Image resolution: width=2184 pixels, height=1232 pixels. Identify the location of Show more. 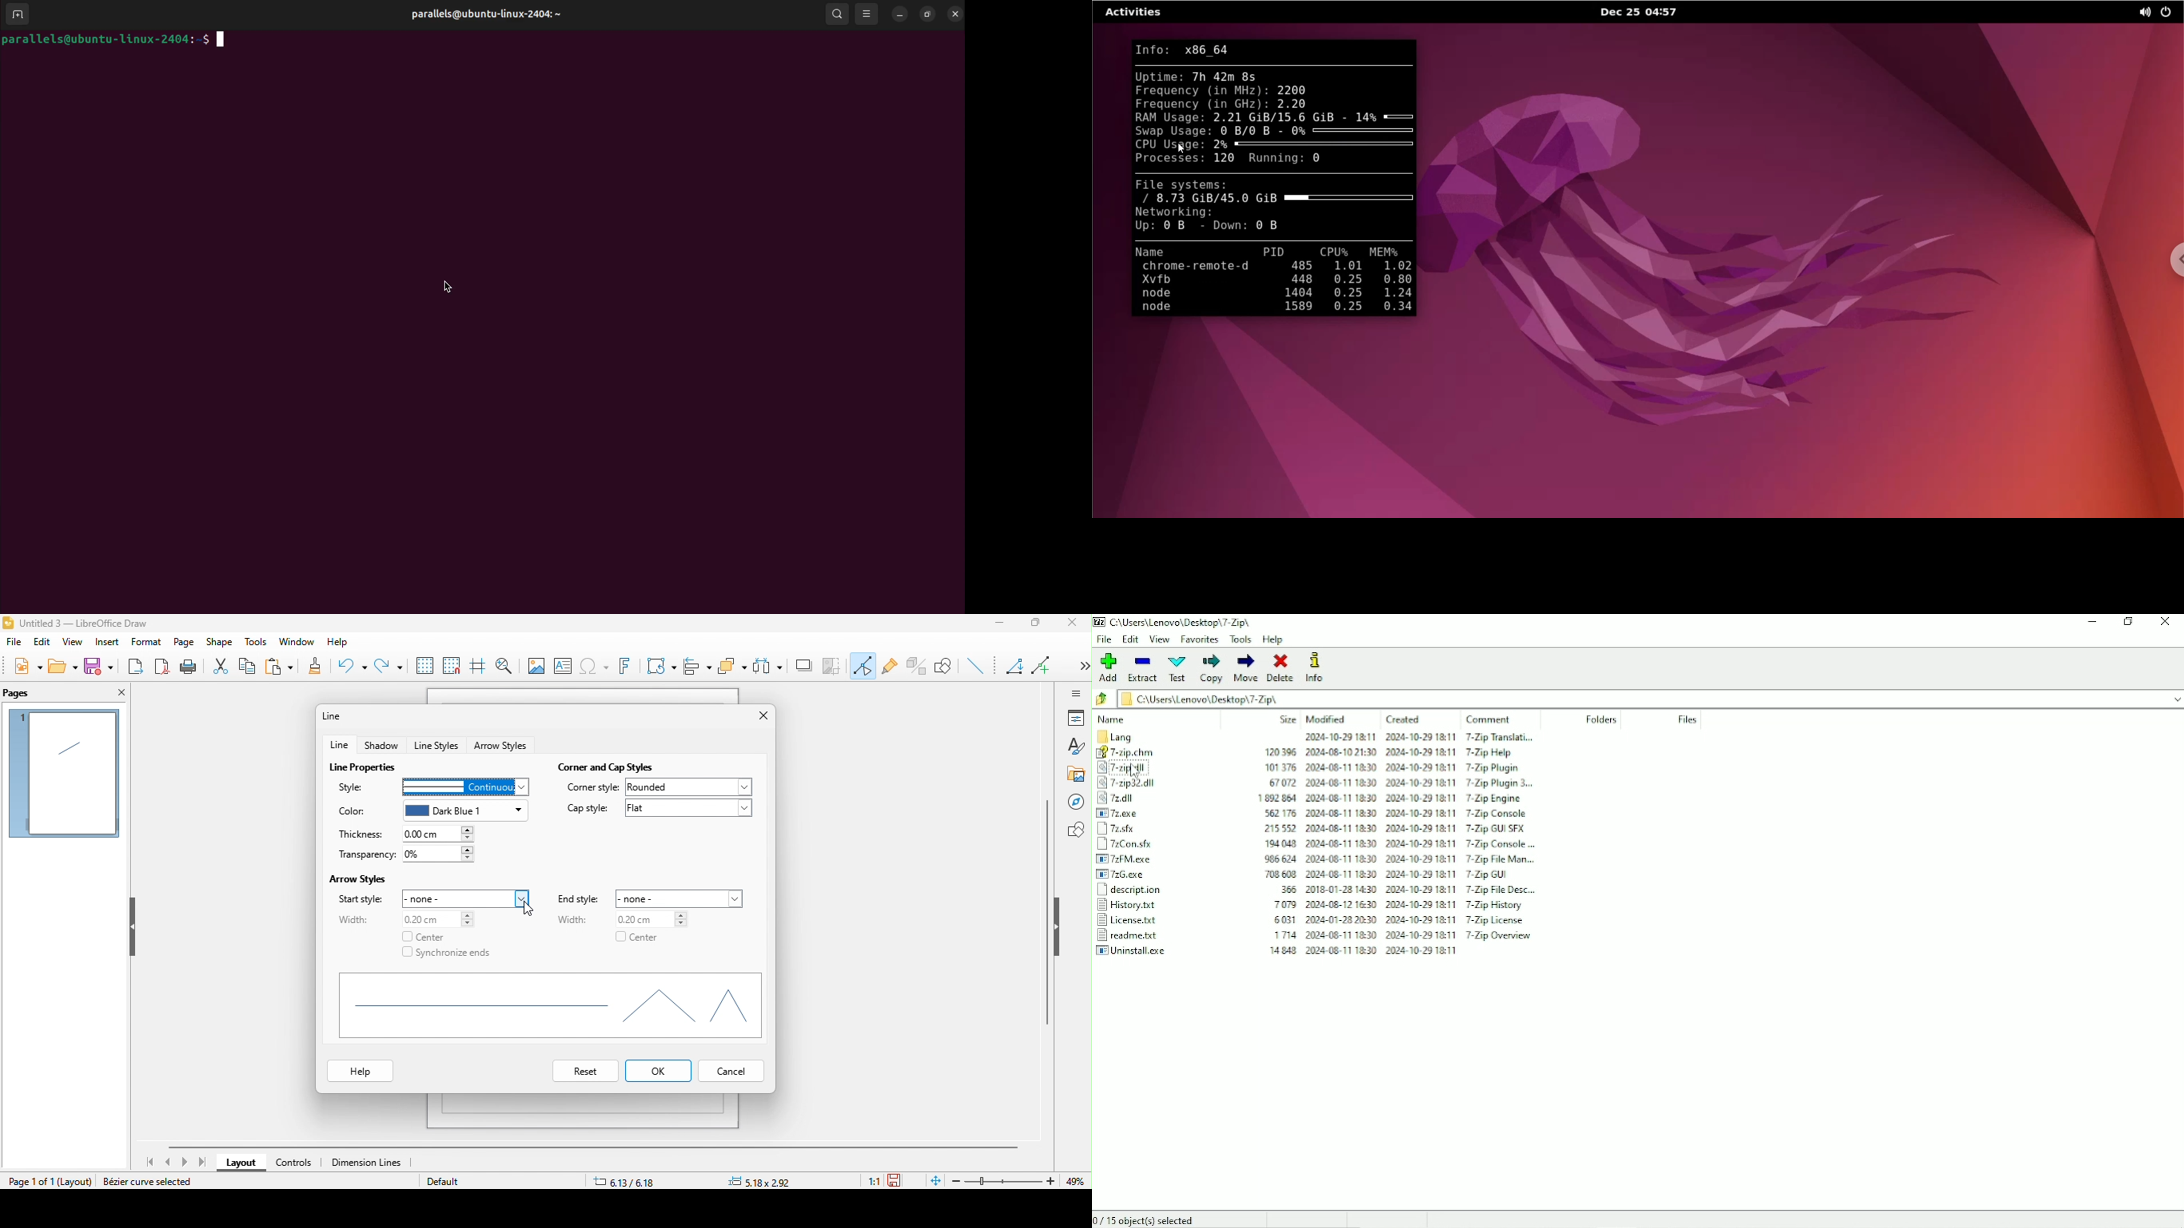
(1078, 660).